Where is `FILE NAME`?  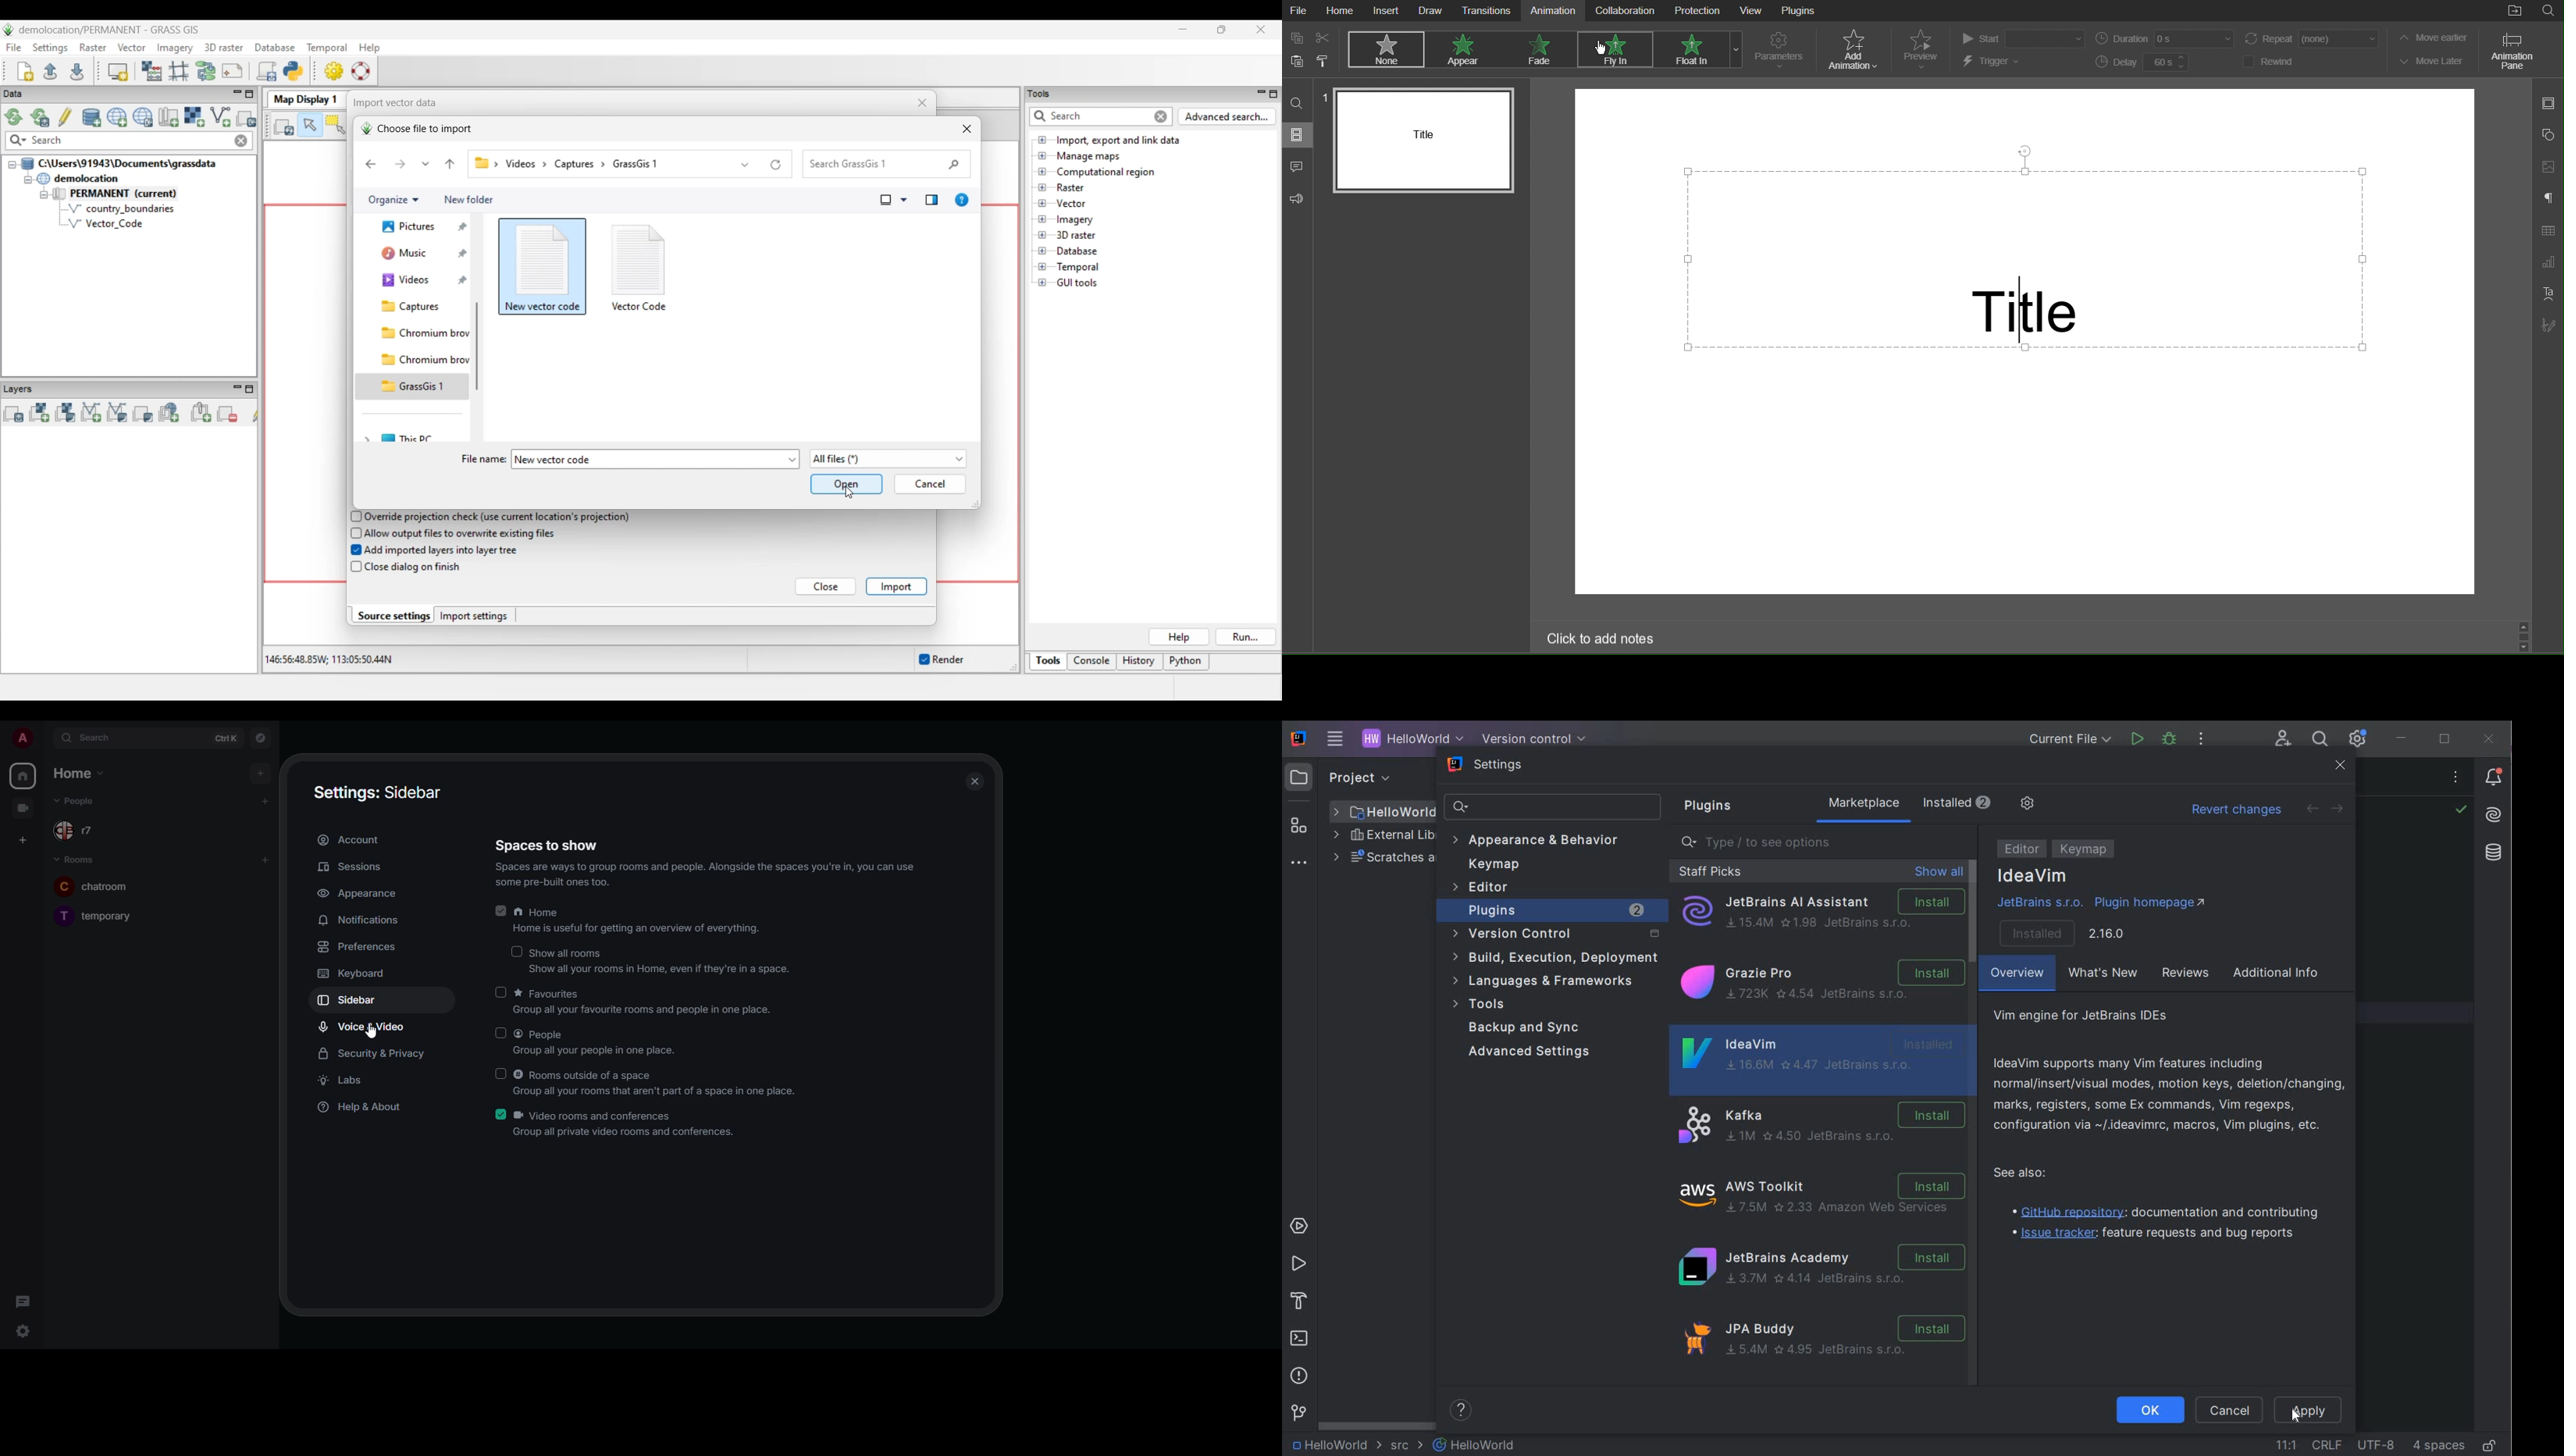
FILE NAME is located at coordinates (1475, 1445).